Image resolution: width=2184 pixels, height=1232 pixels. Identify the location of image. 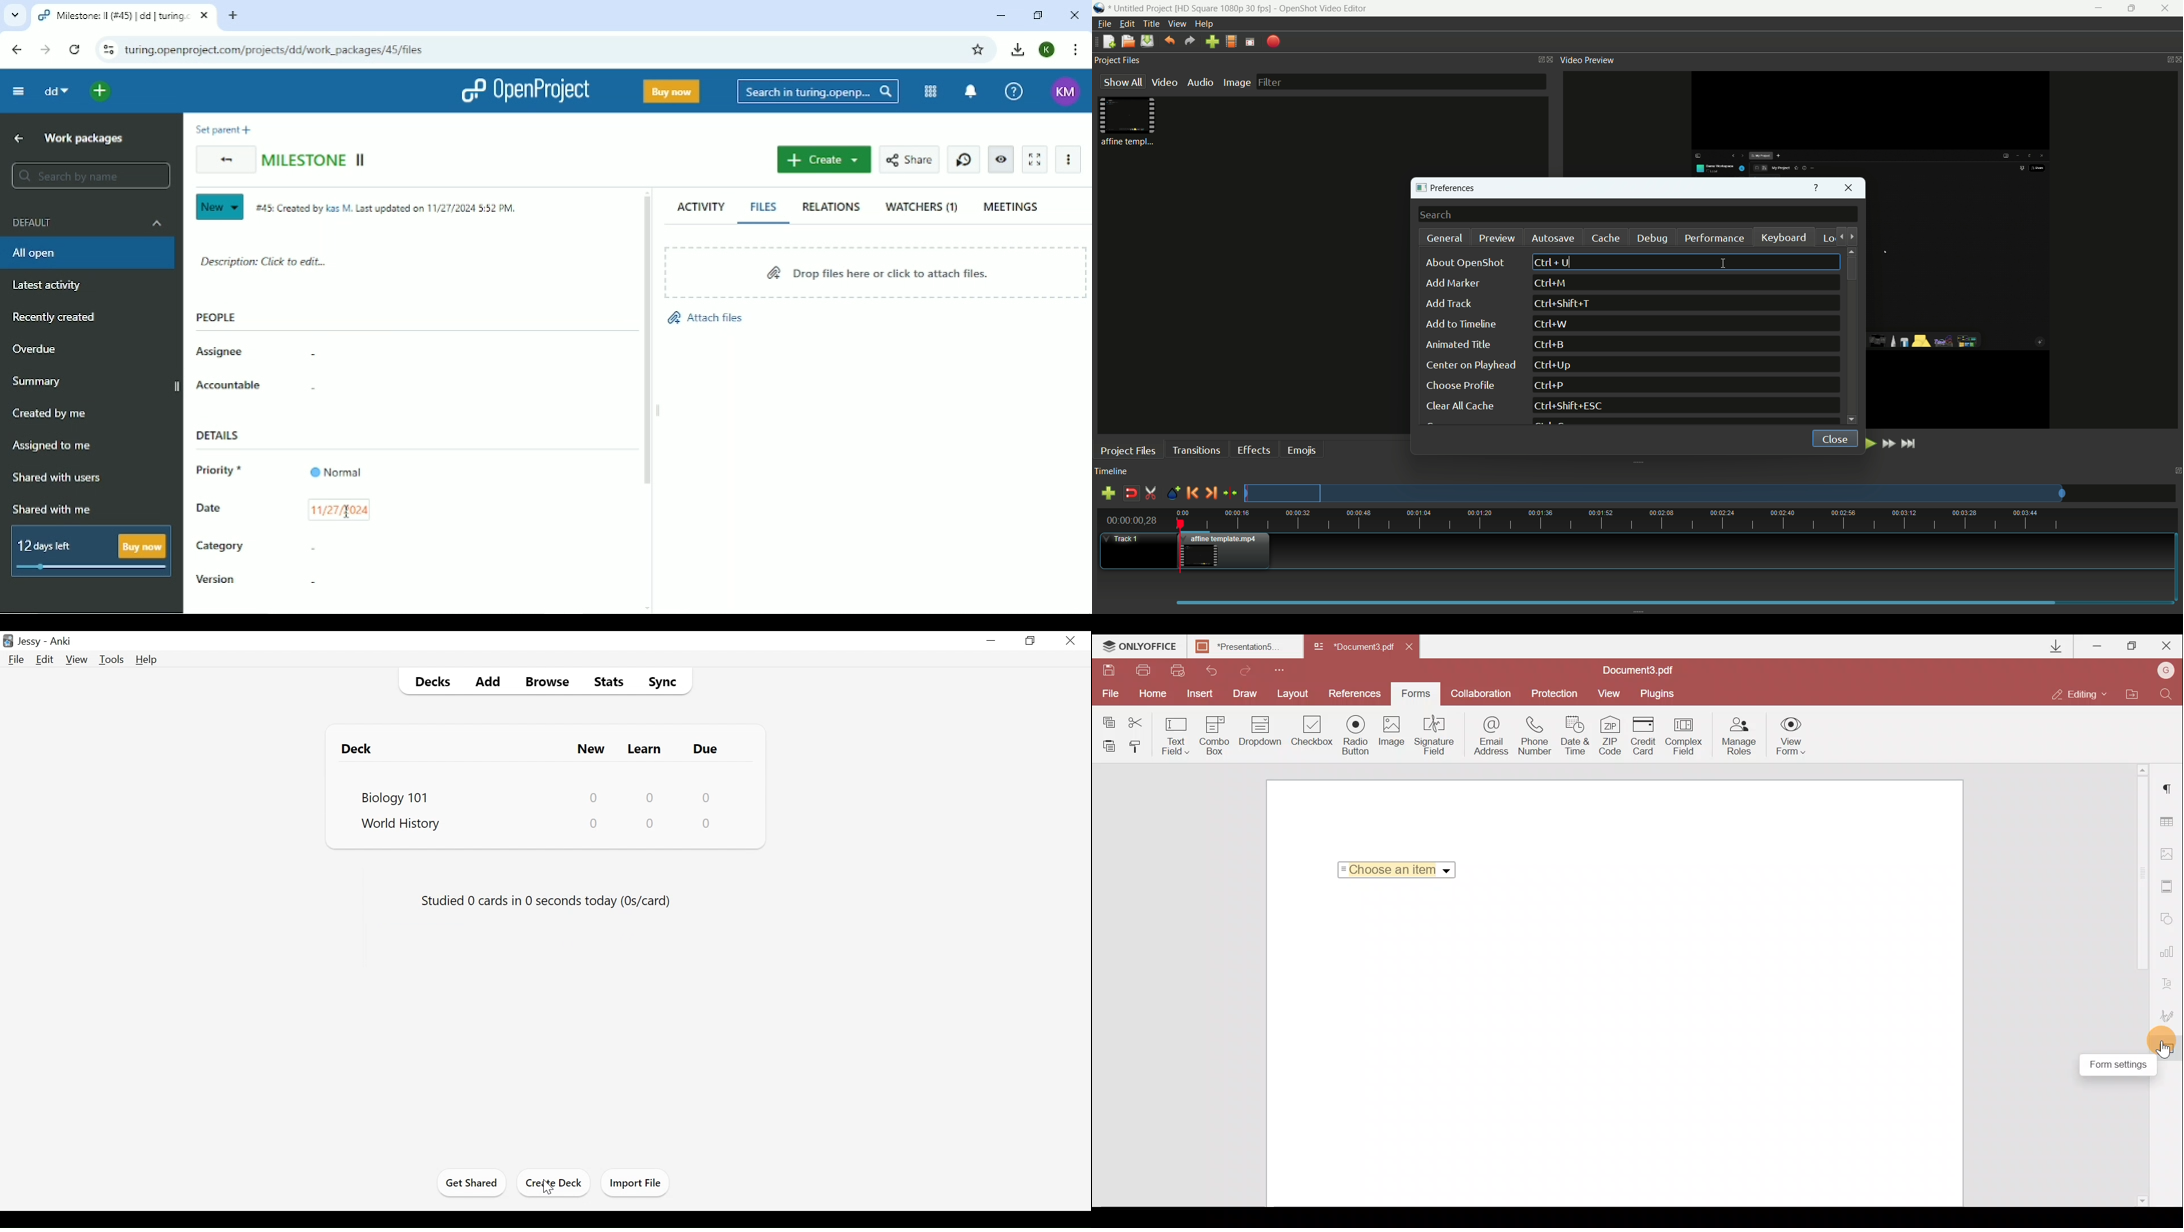
(1236, 82).